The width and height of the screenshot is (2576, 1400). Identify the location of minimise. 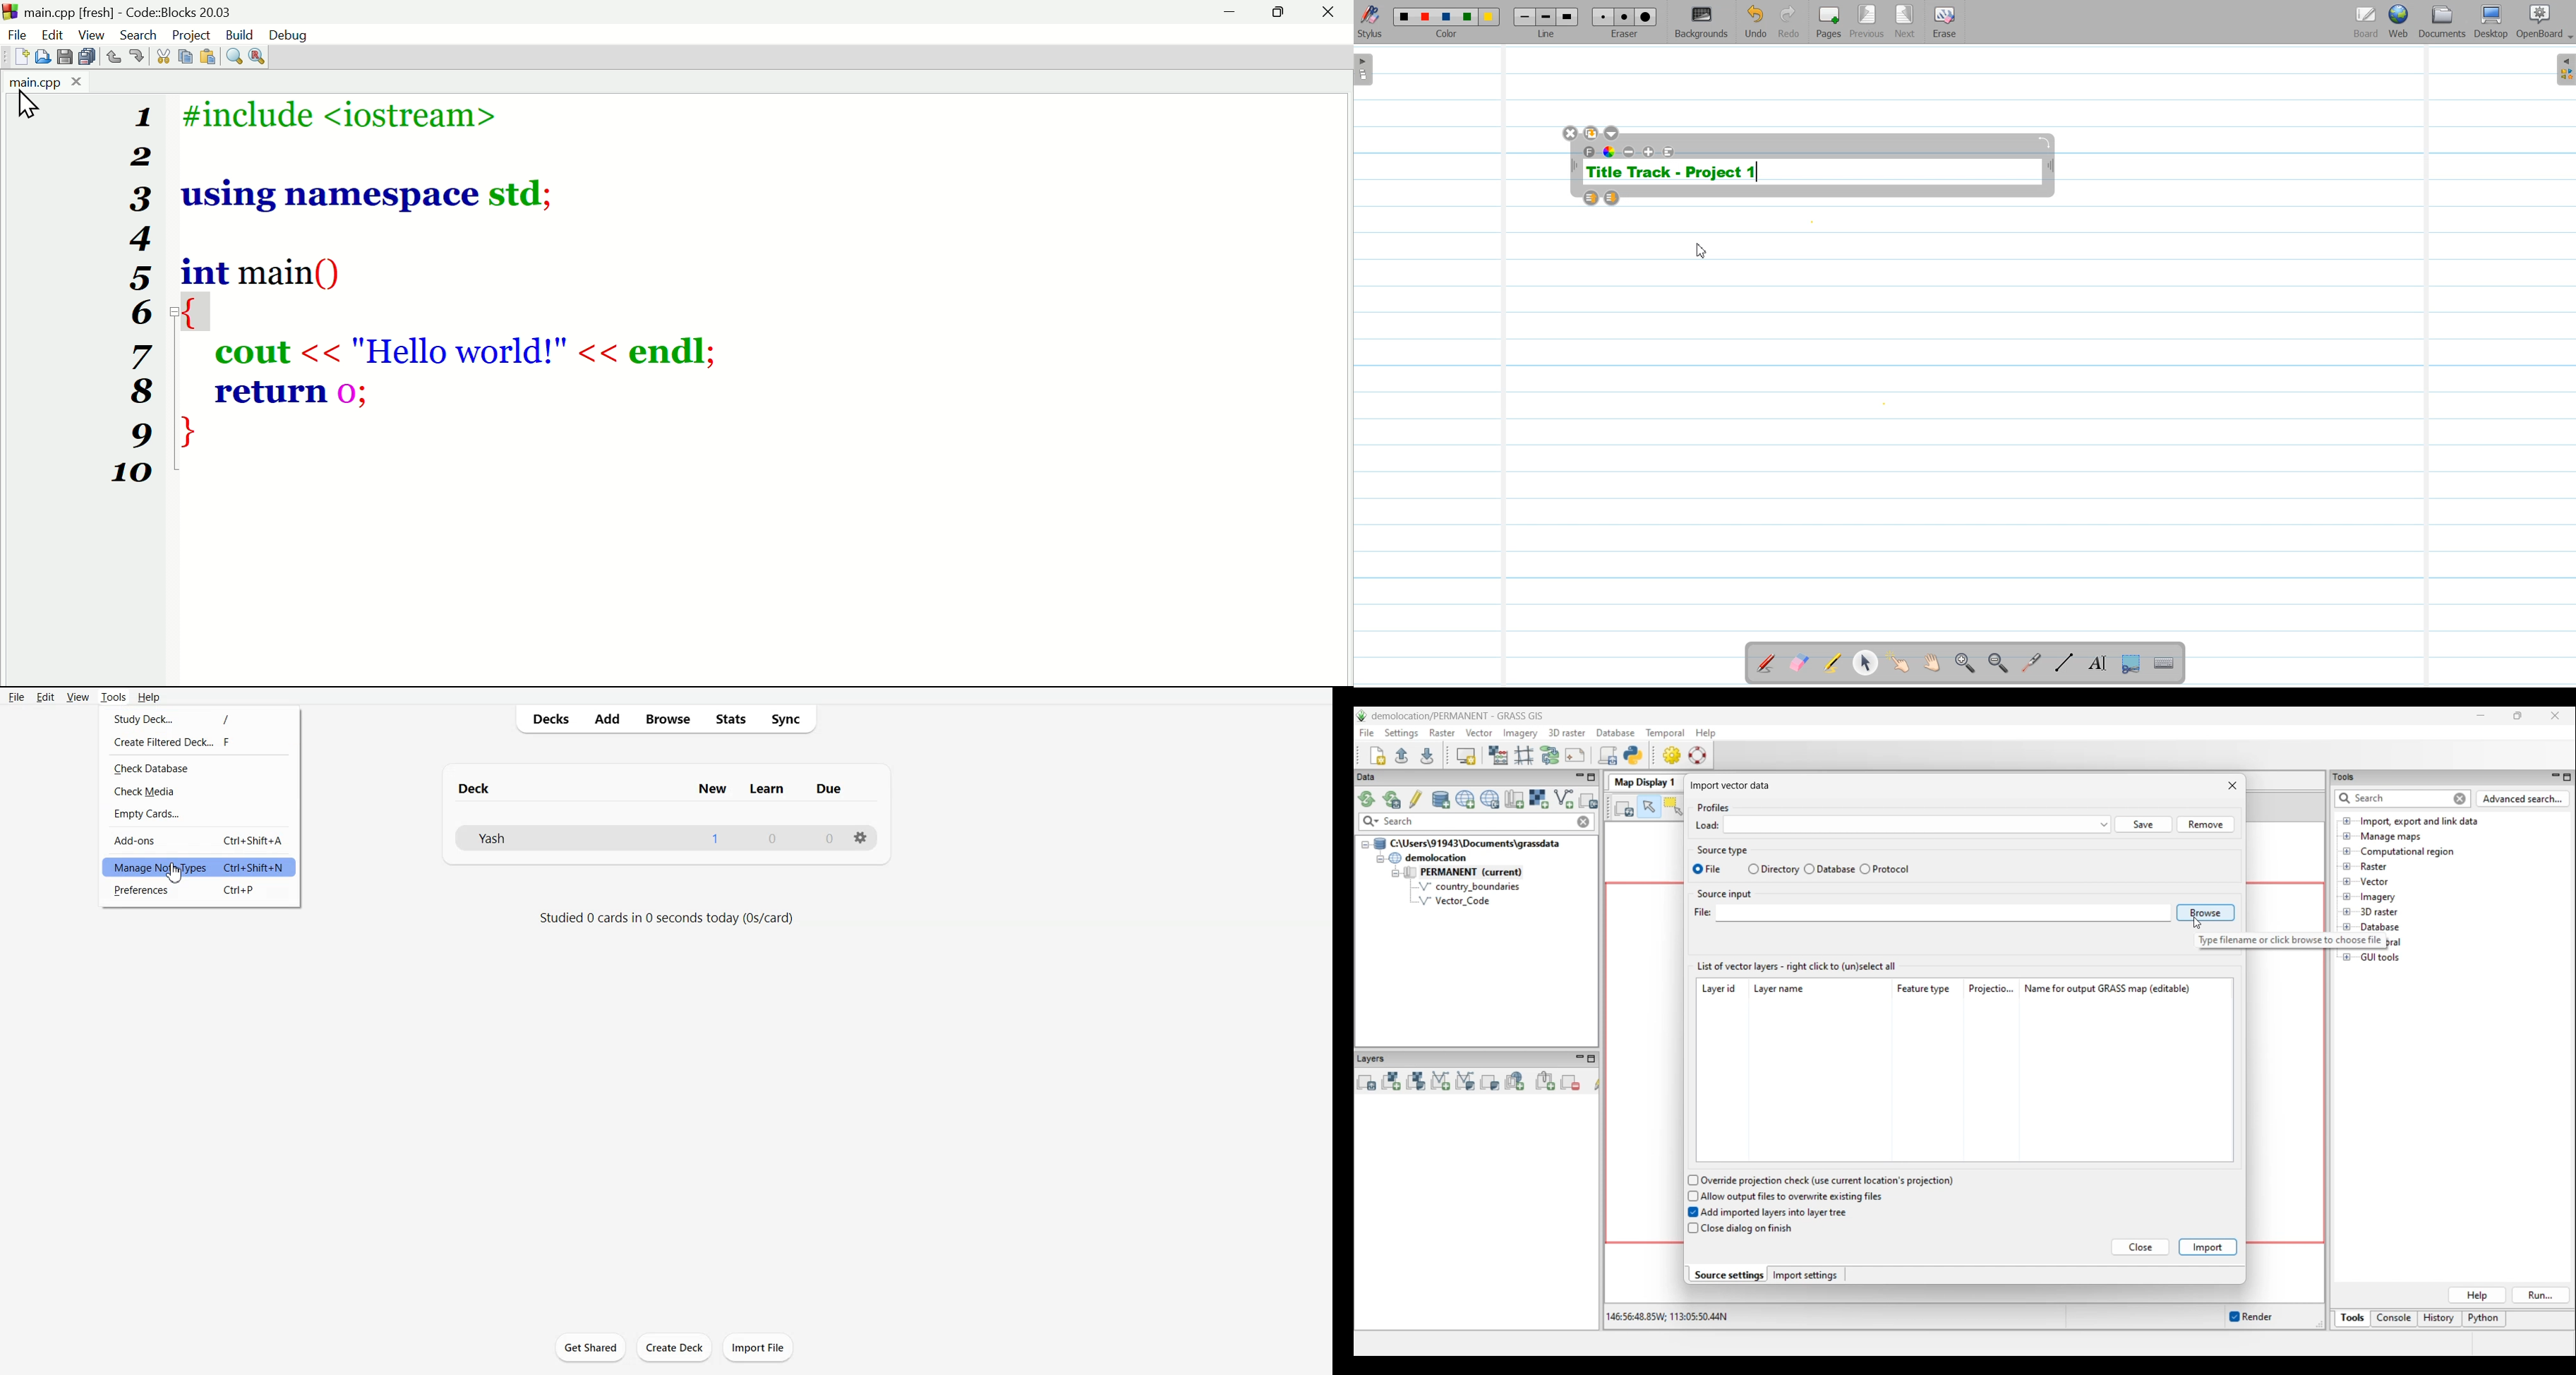
(1233, 14).